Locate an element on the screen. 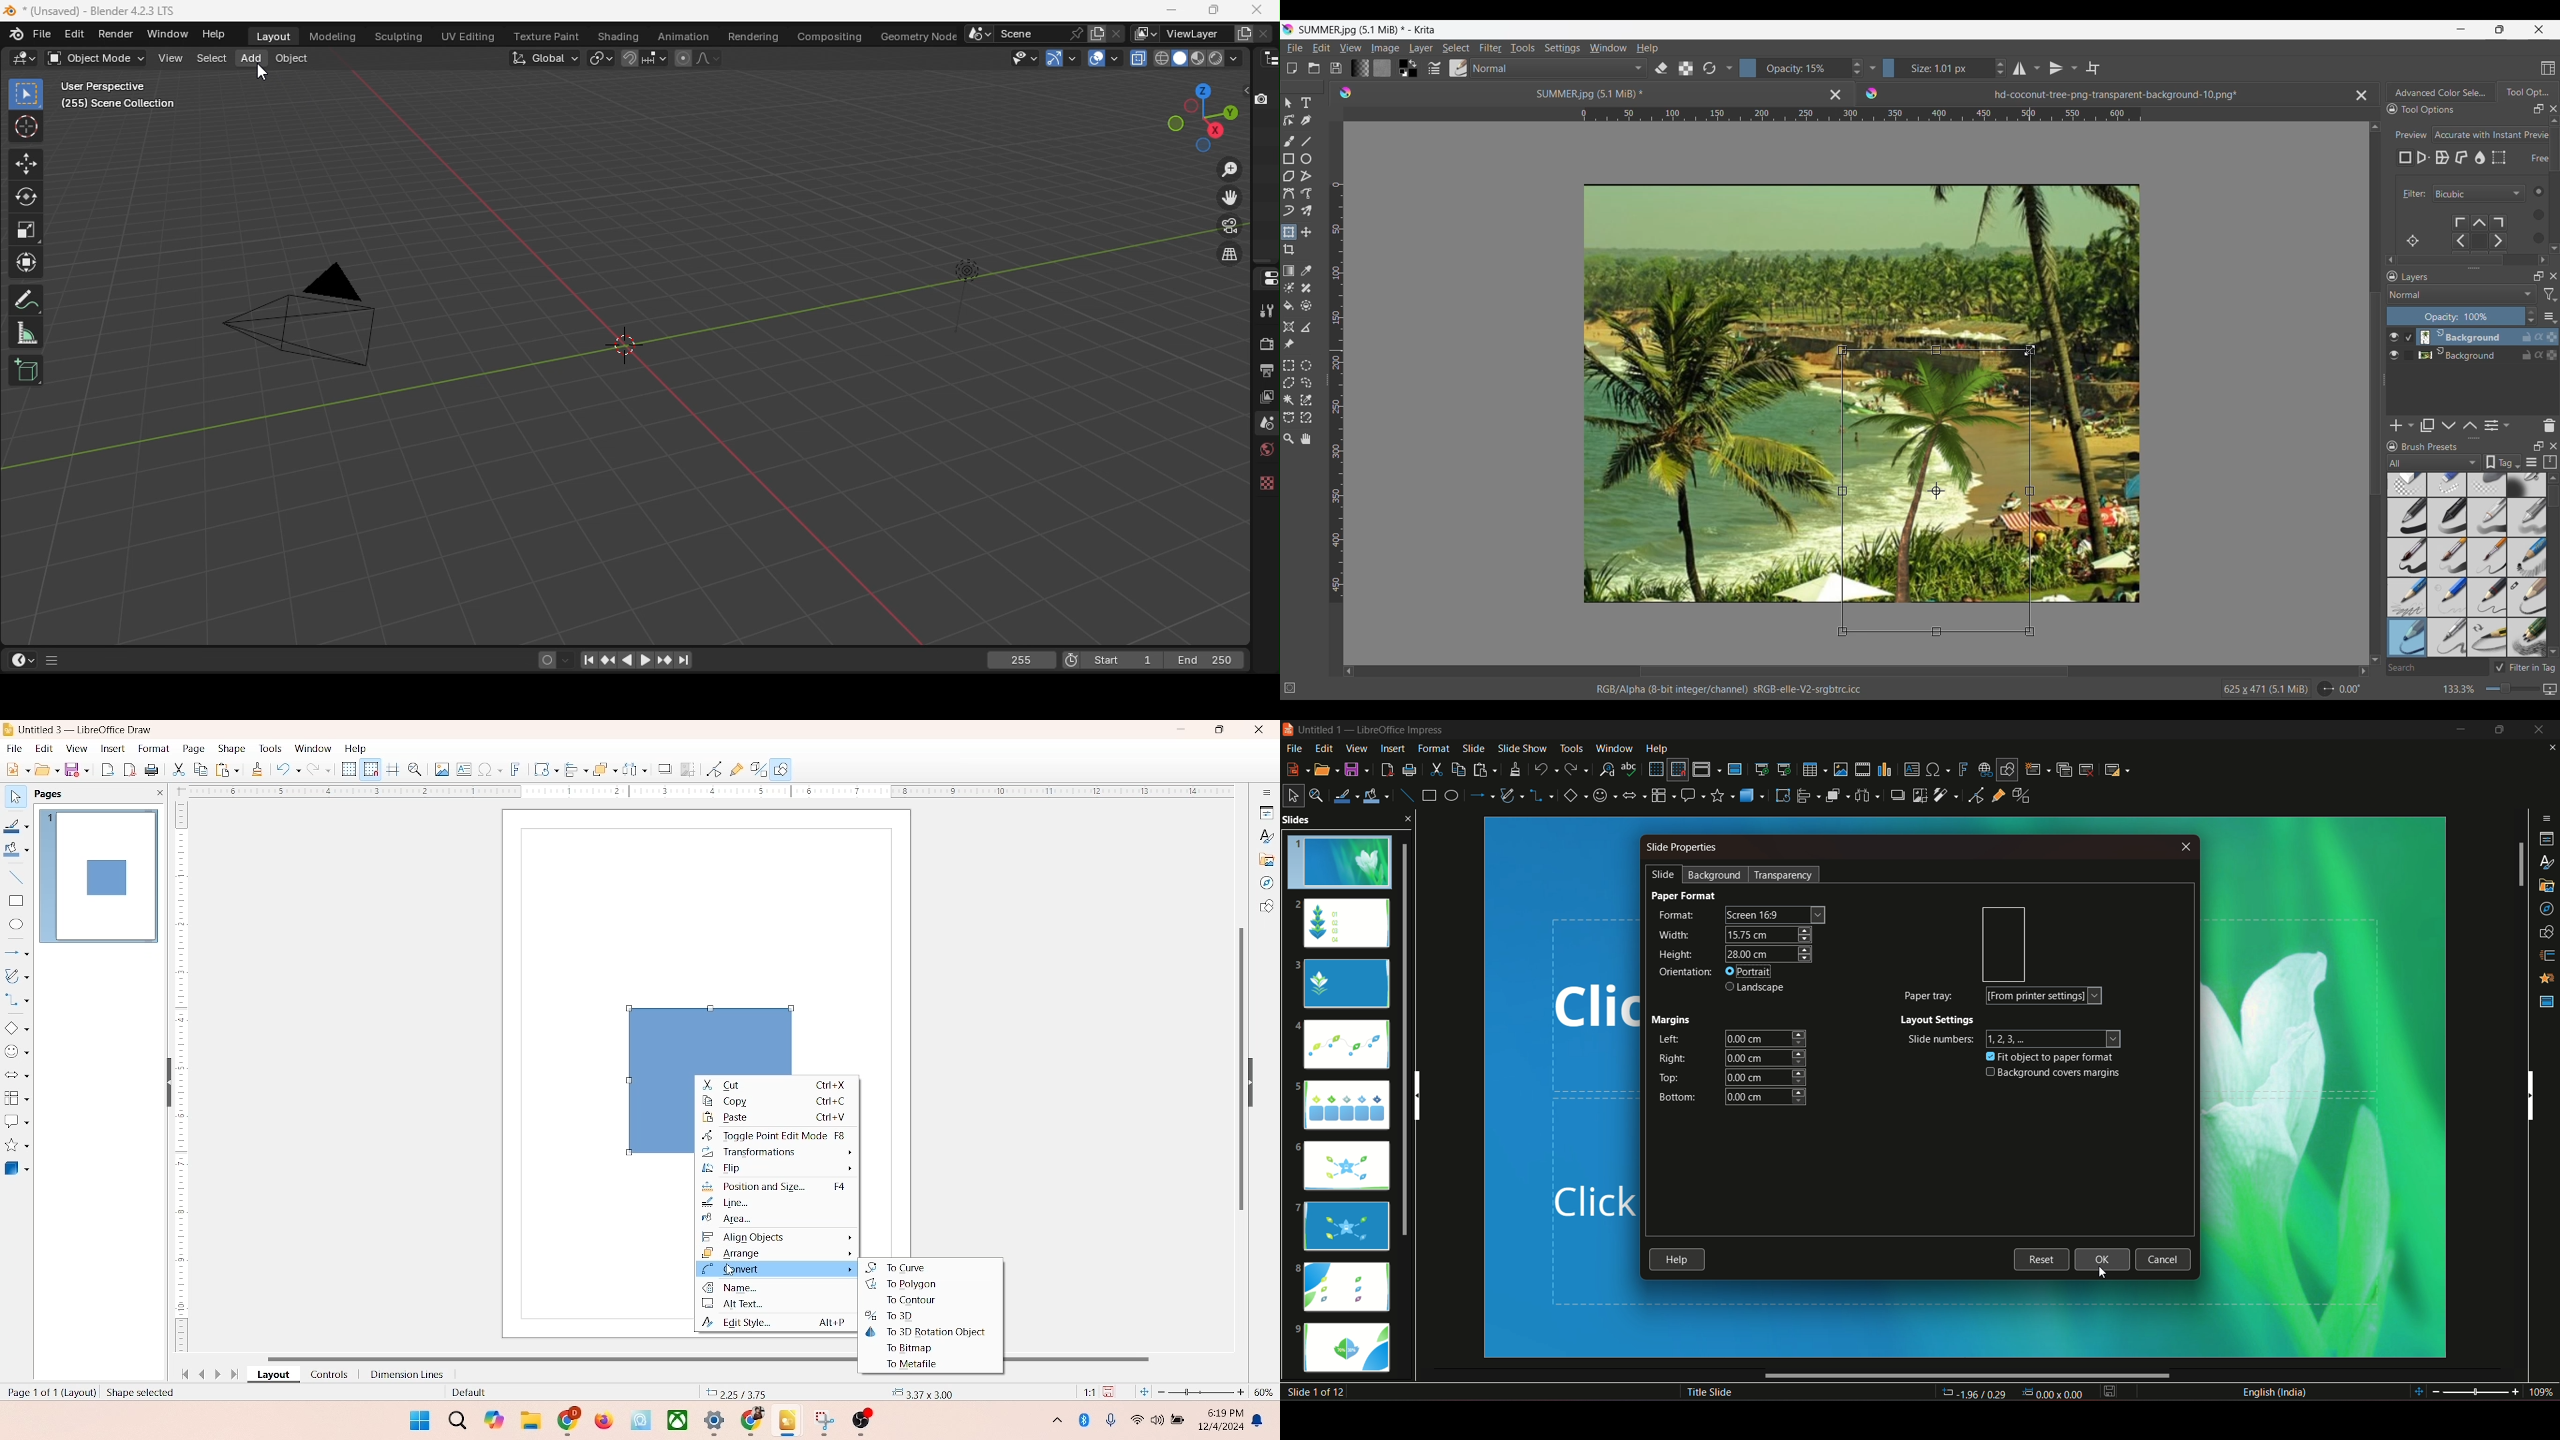 This screenshot has height=1456, width=2576. Lock layer is located at coordinates (2527, 337).